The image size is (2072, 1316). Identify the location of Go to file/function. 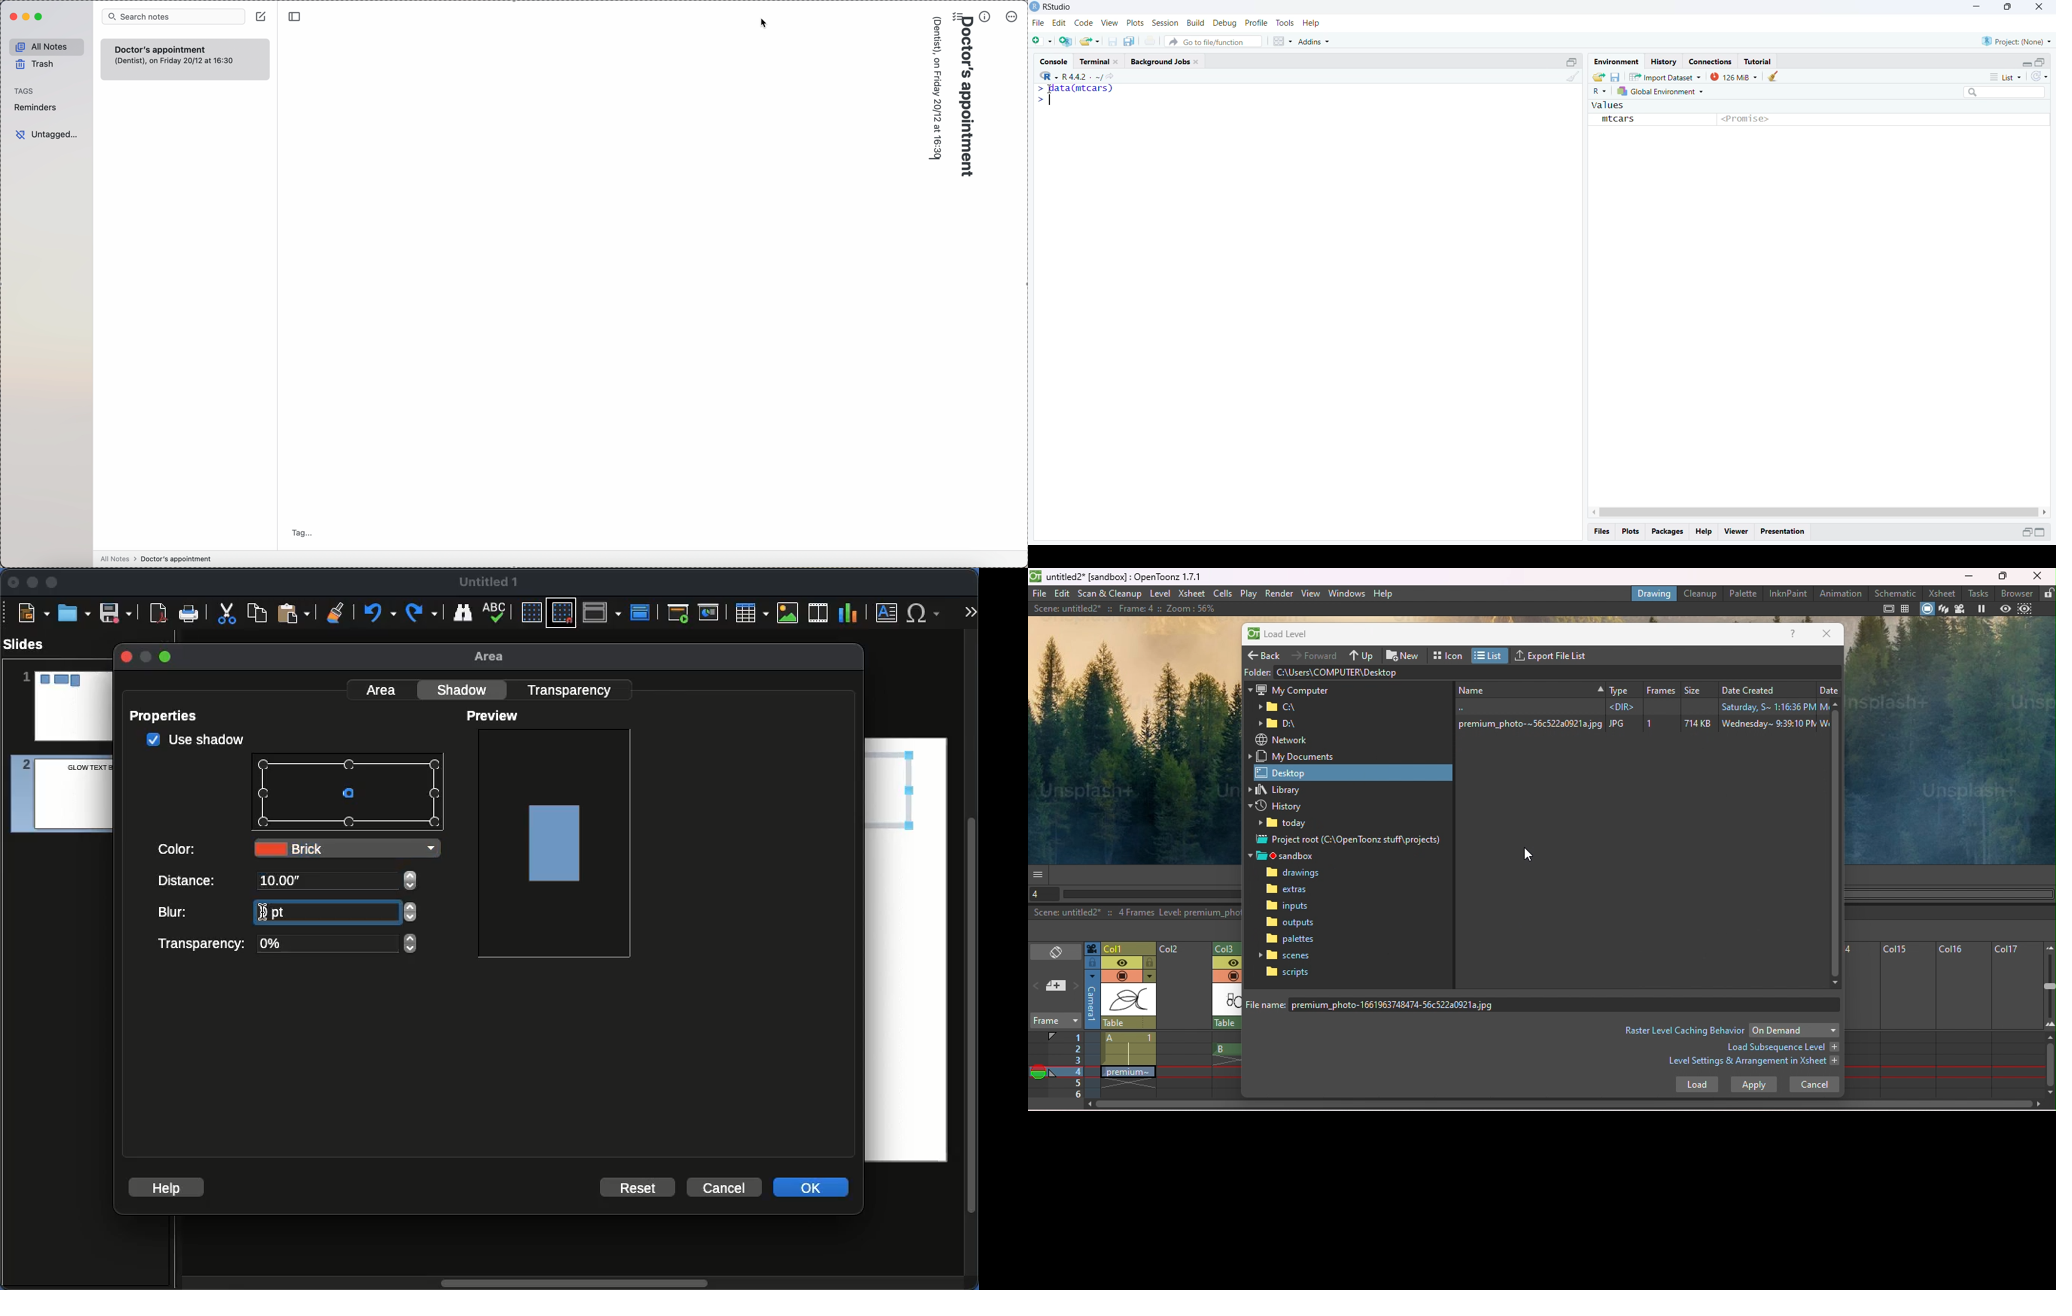
(1212, 42).